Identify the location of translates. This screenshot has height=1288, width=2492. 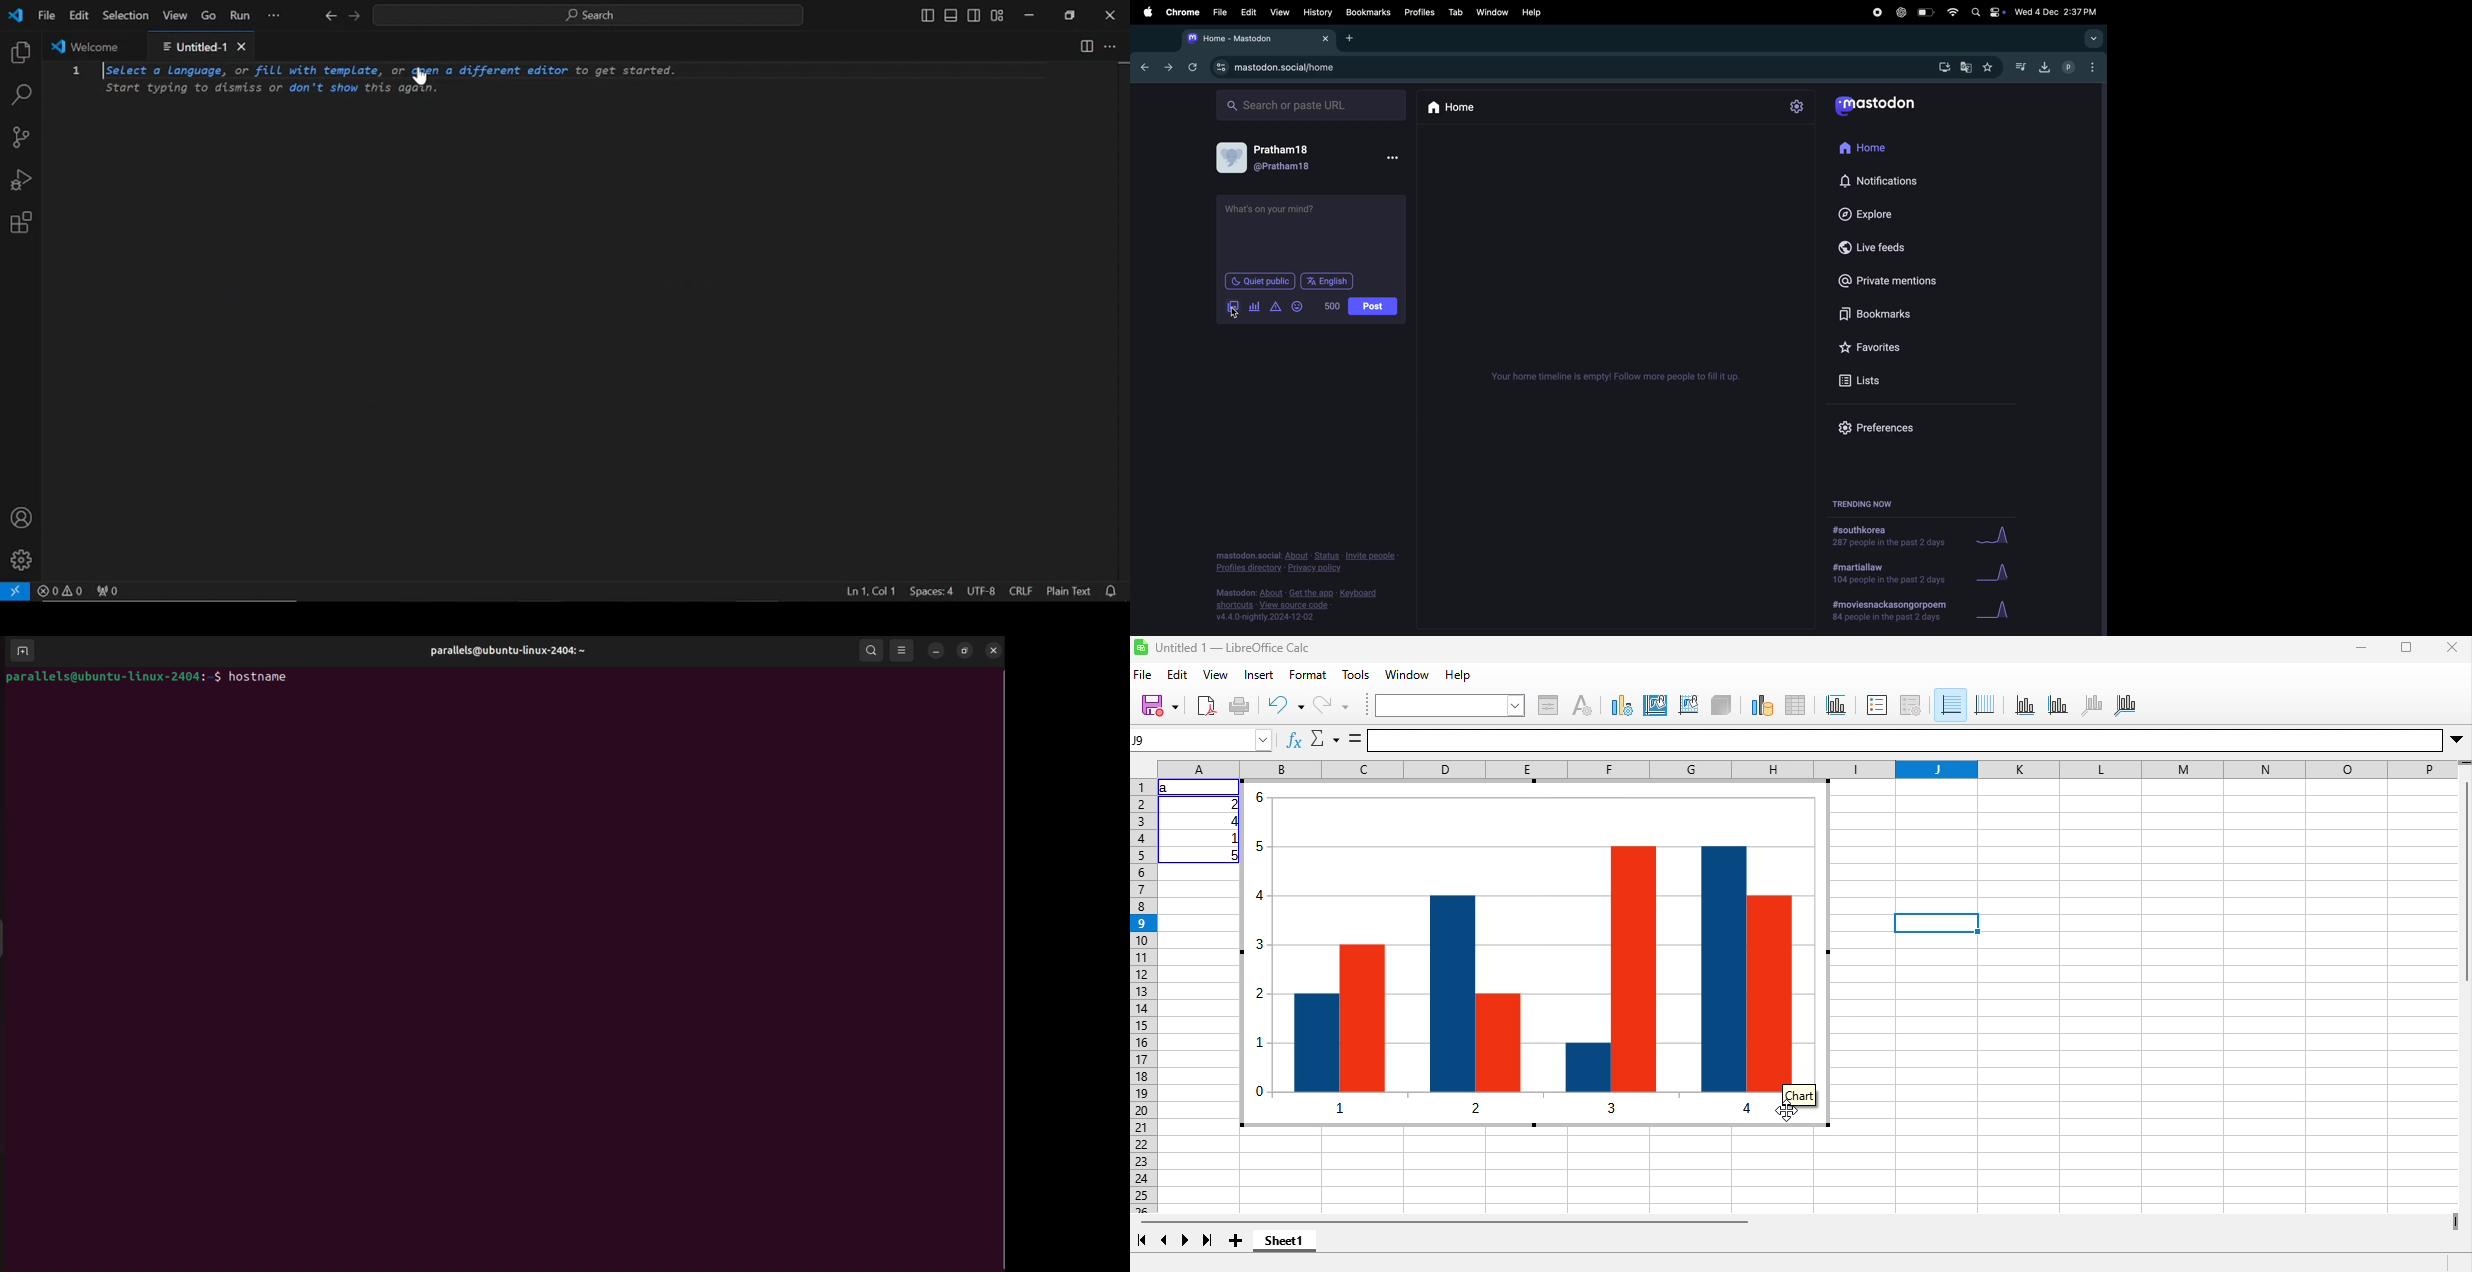
(1968, 68).